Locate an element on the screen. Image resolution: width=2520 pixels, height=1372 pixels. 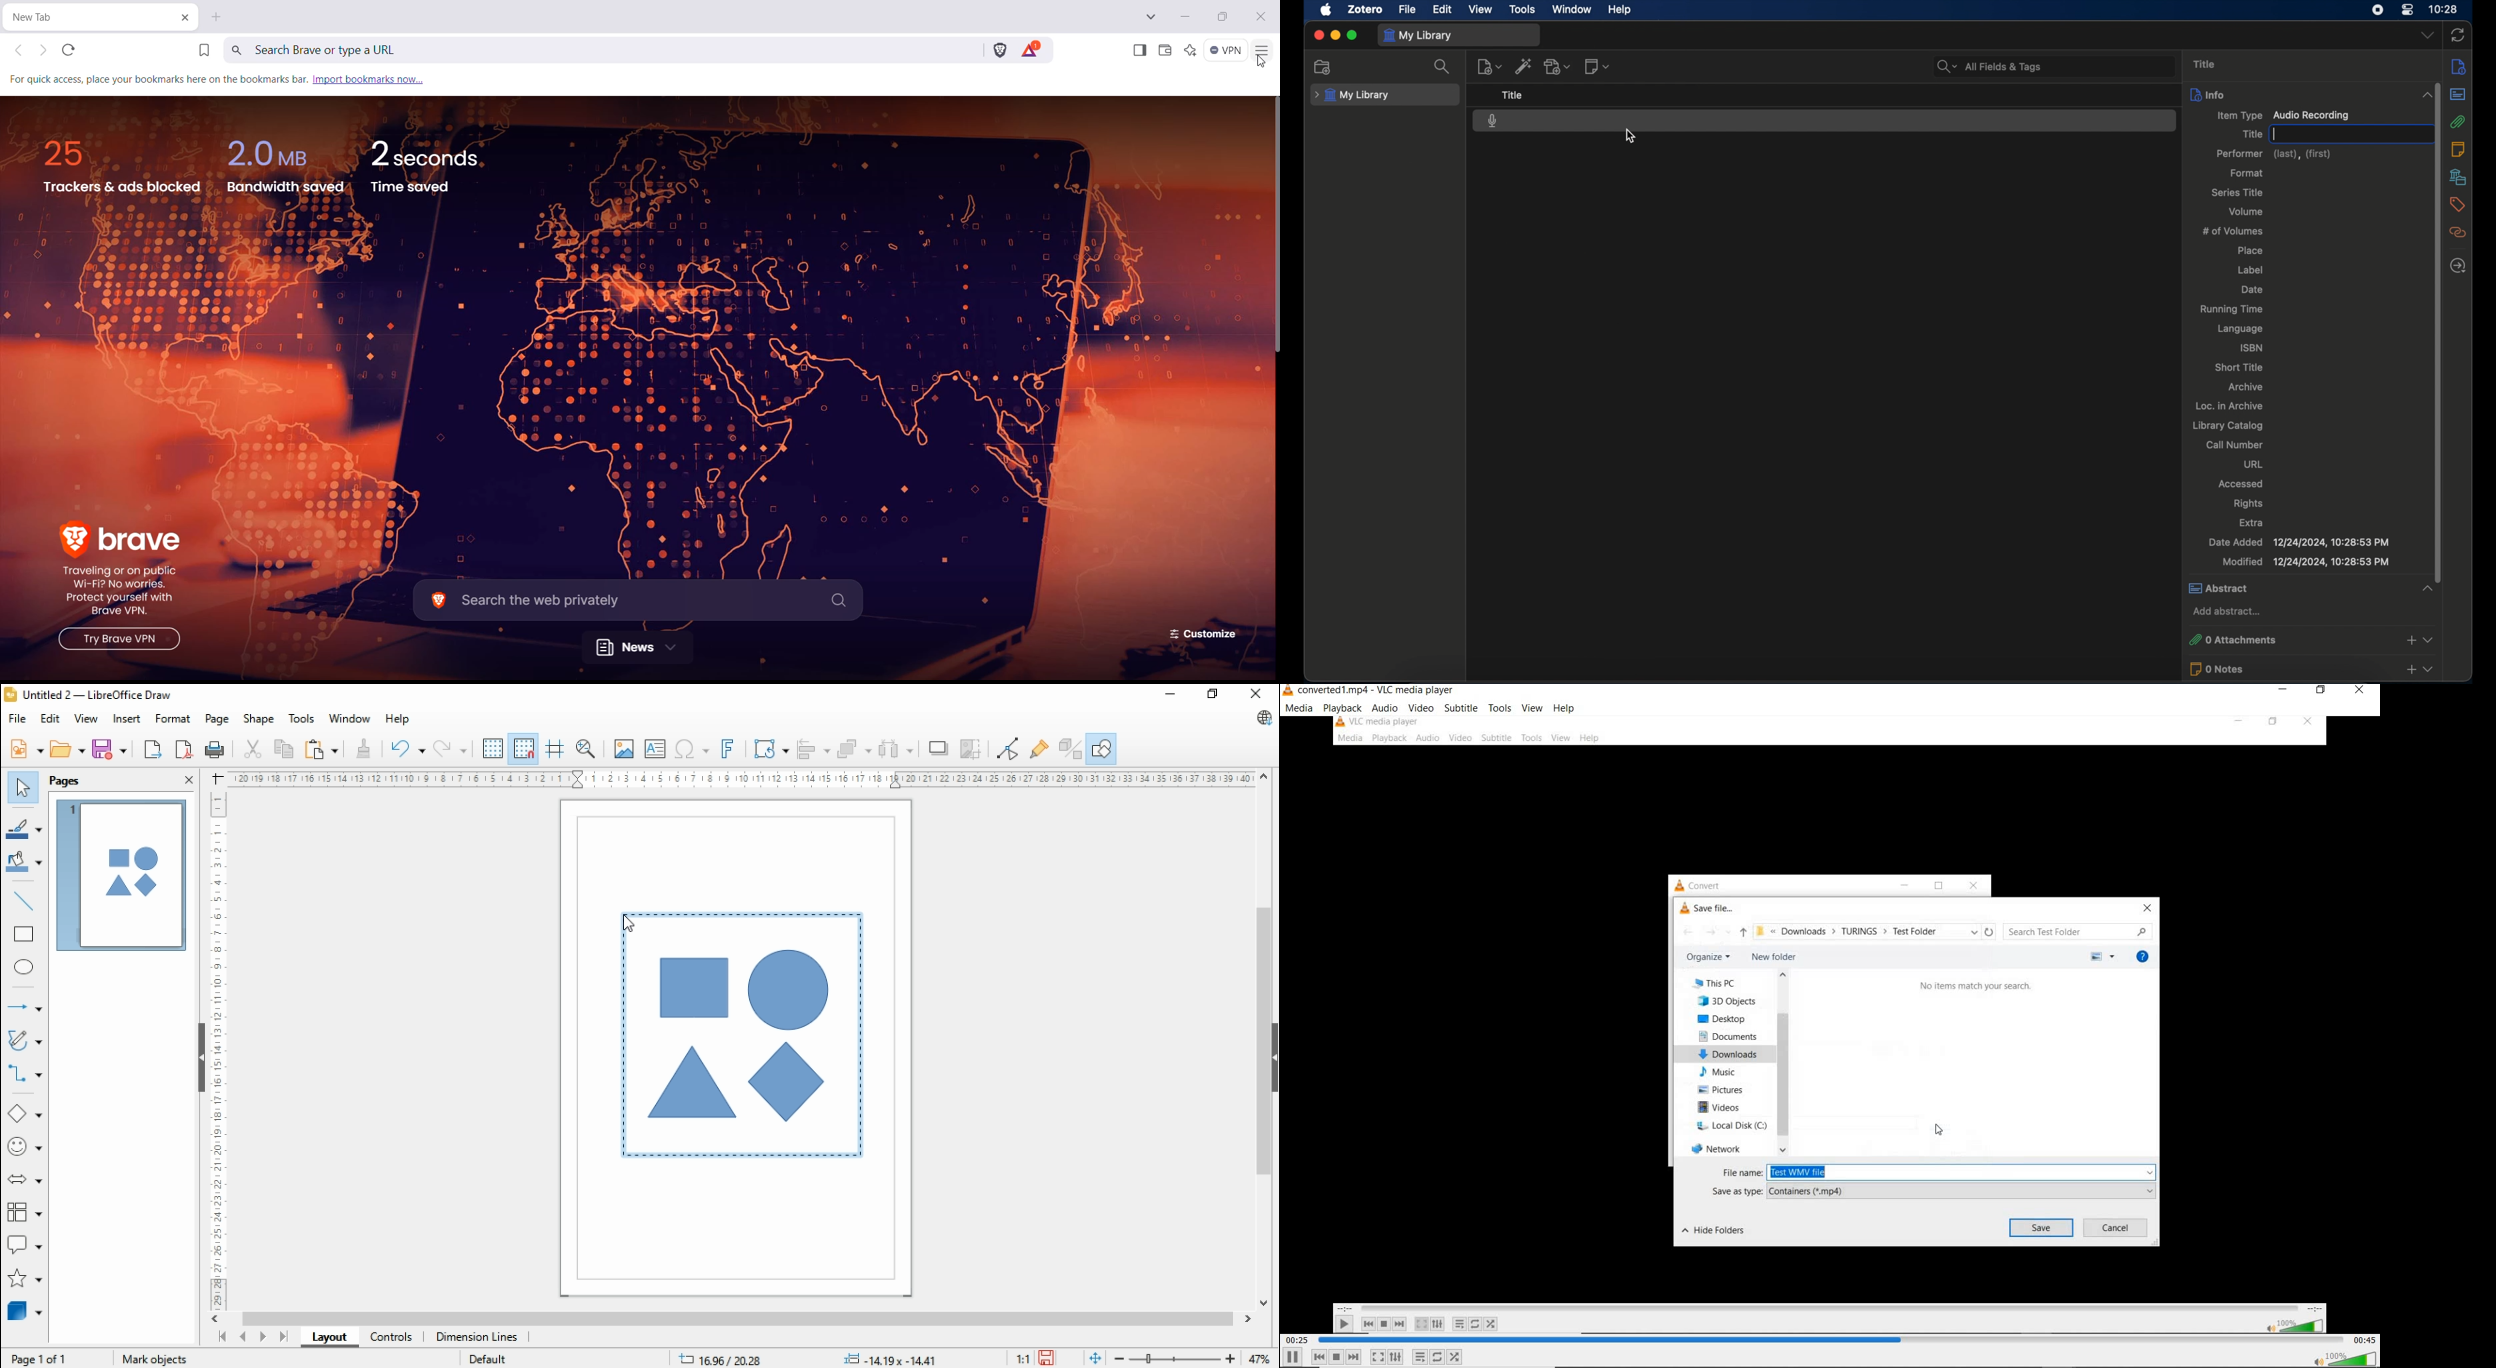
maximize is located at coordinates (1352, 35).